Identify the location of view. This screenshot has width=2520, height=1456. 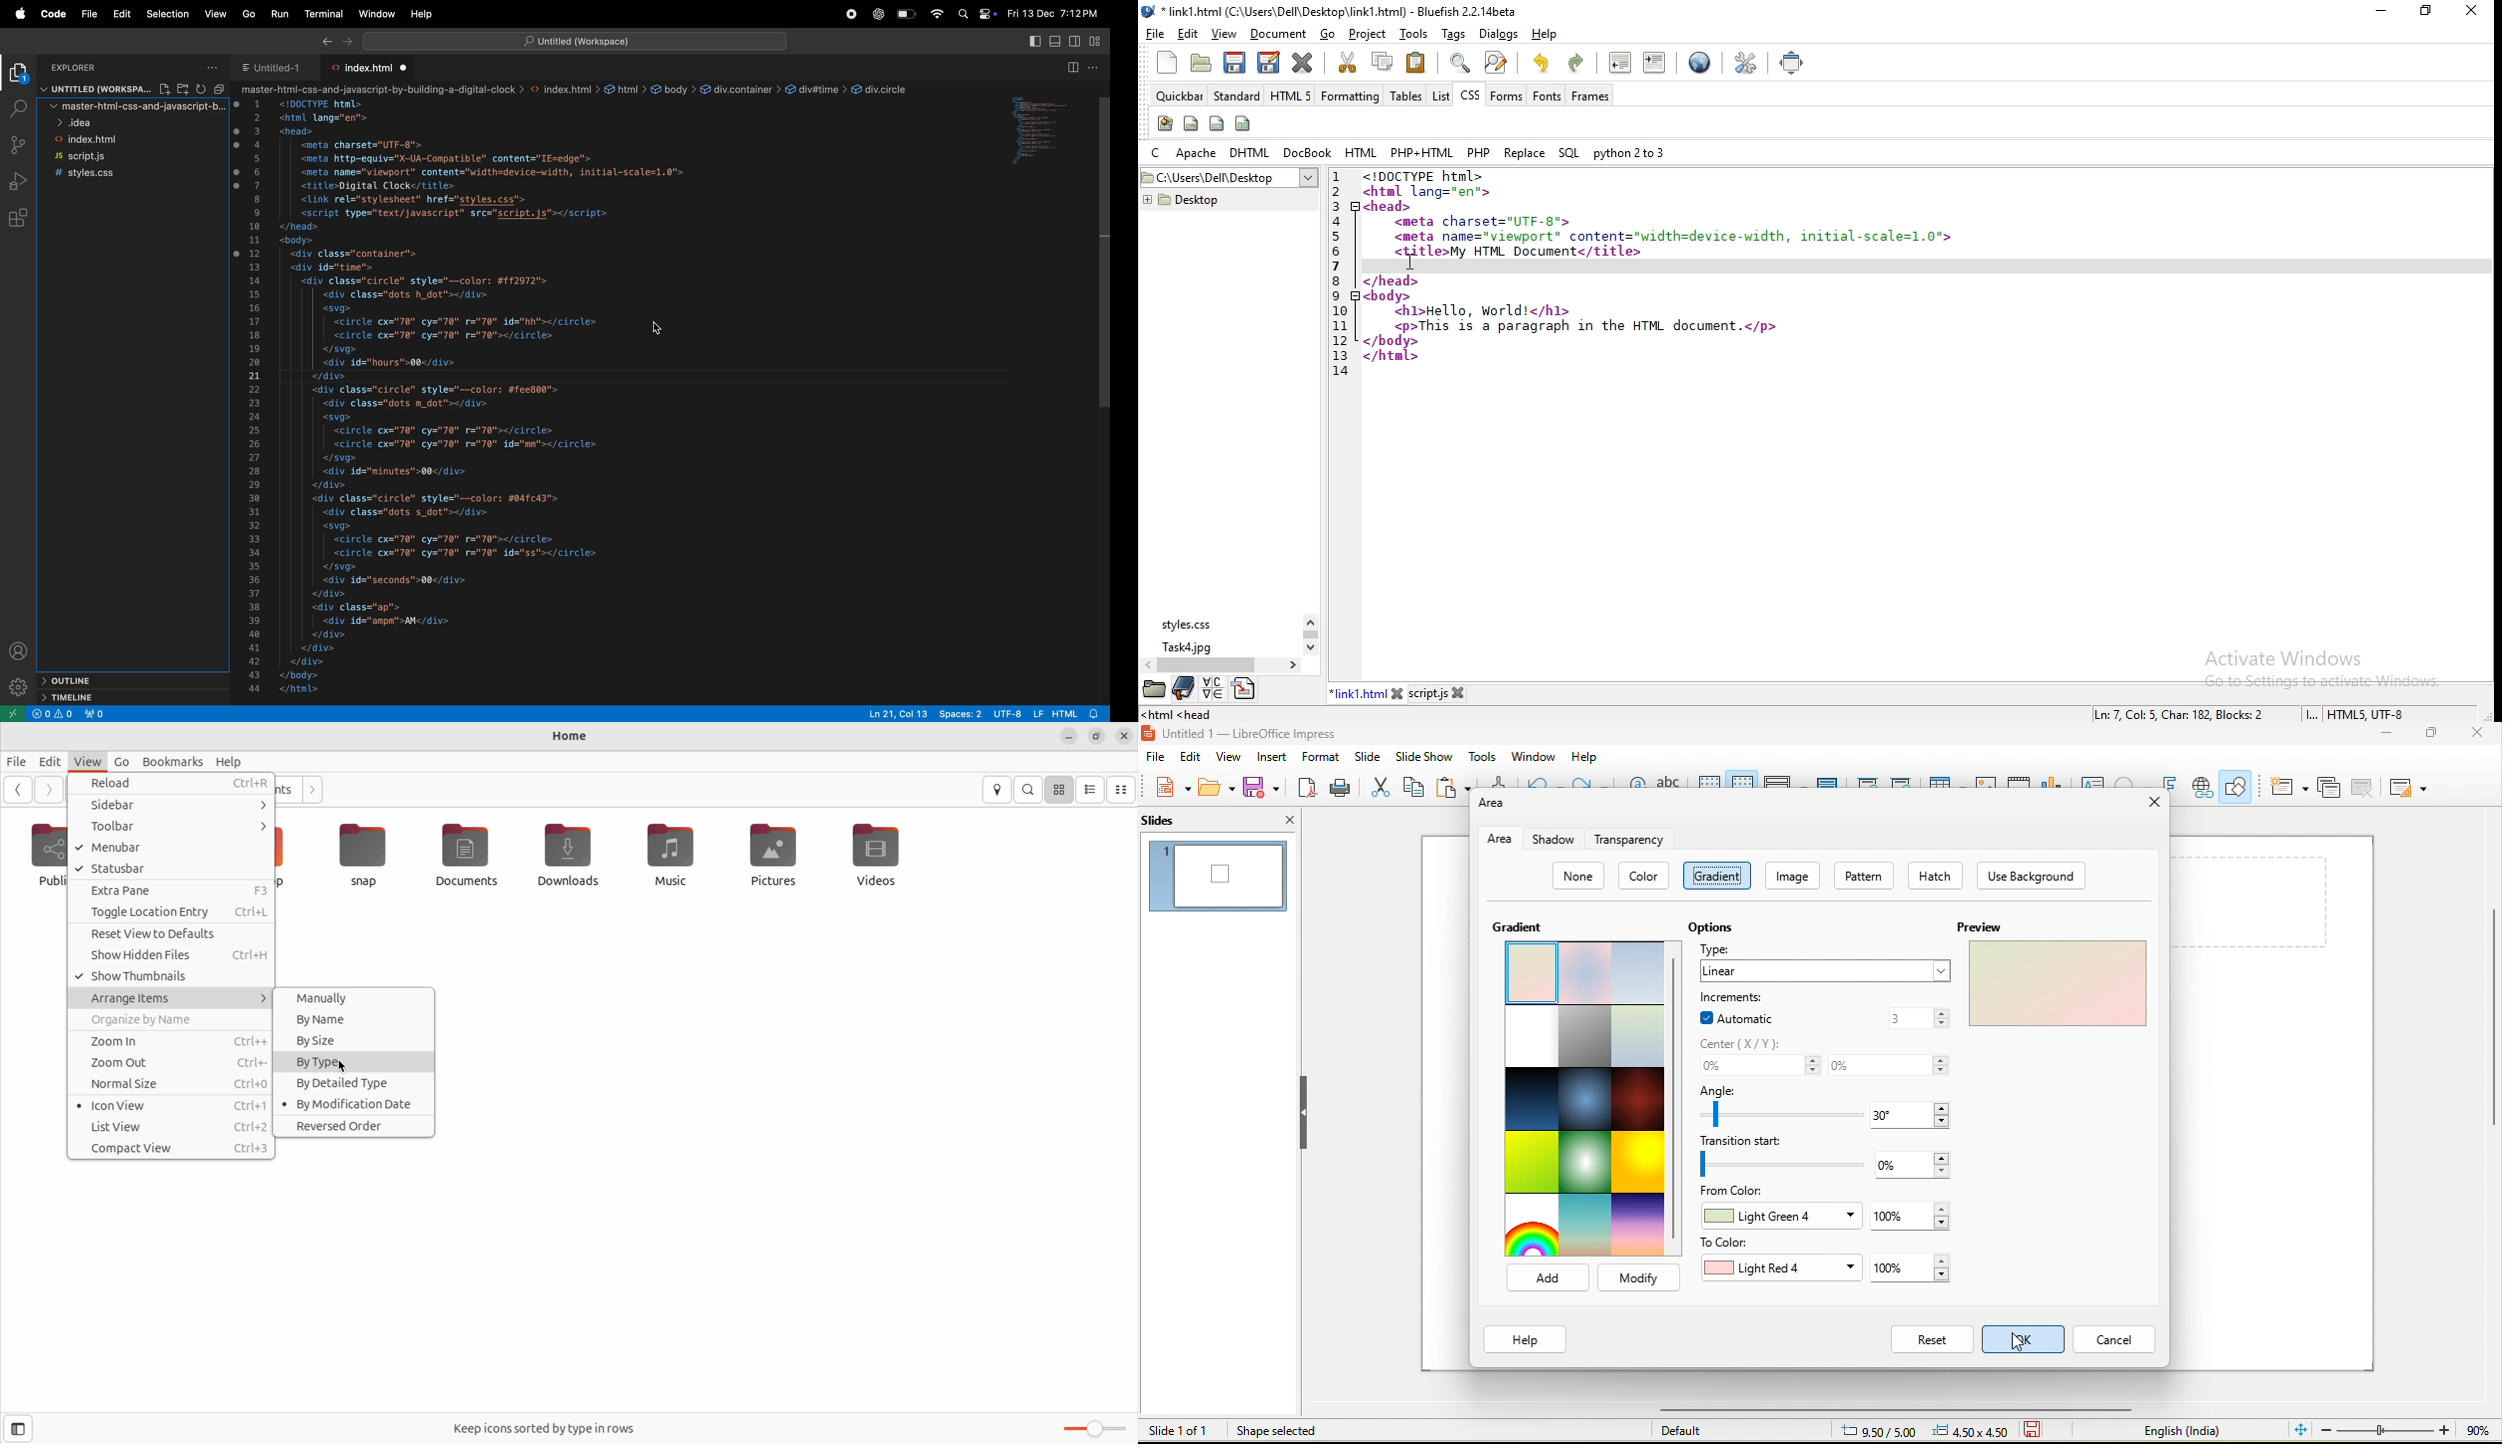
(1223, 34).